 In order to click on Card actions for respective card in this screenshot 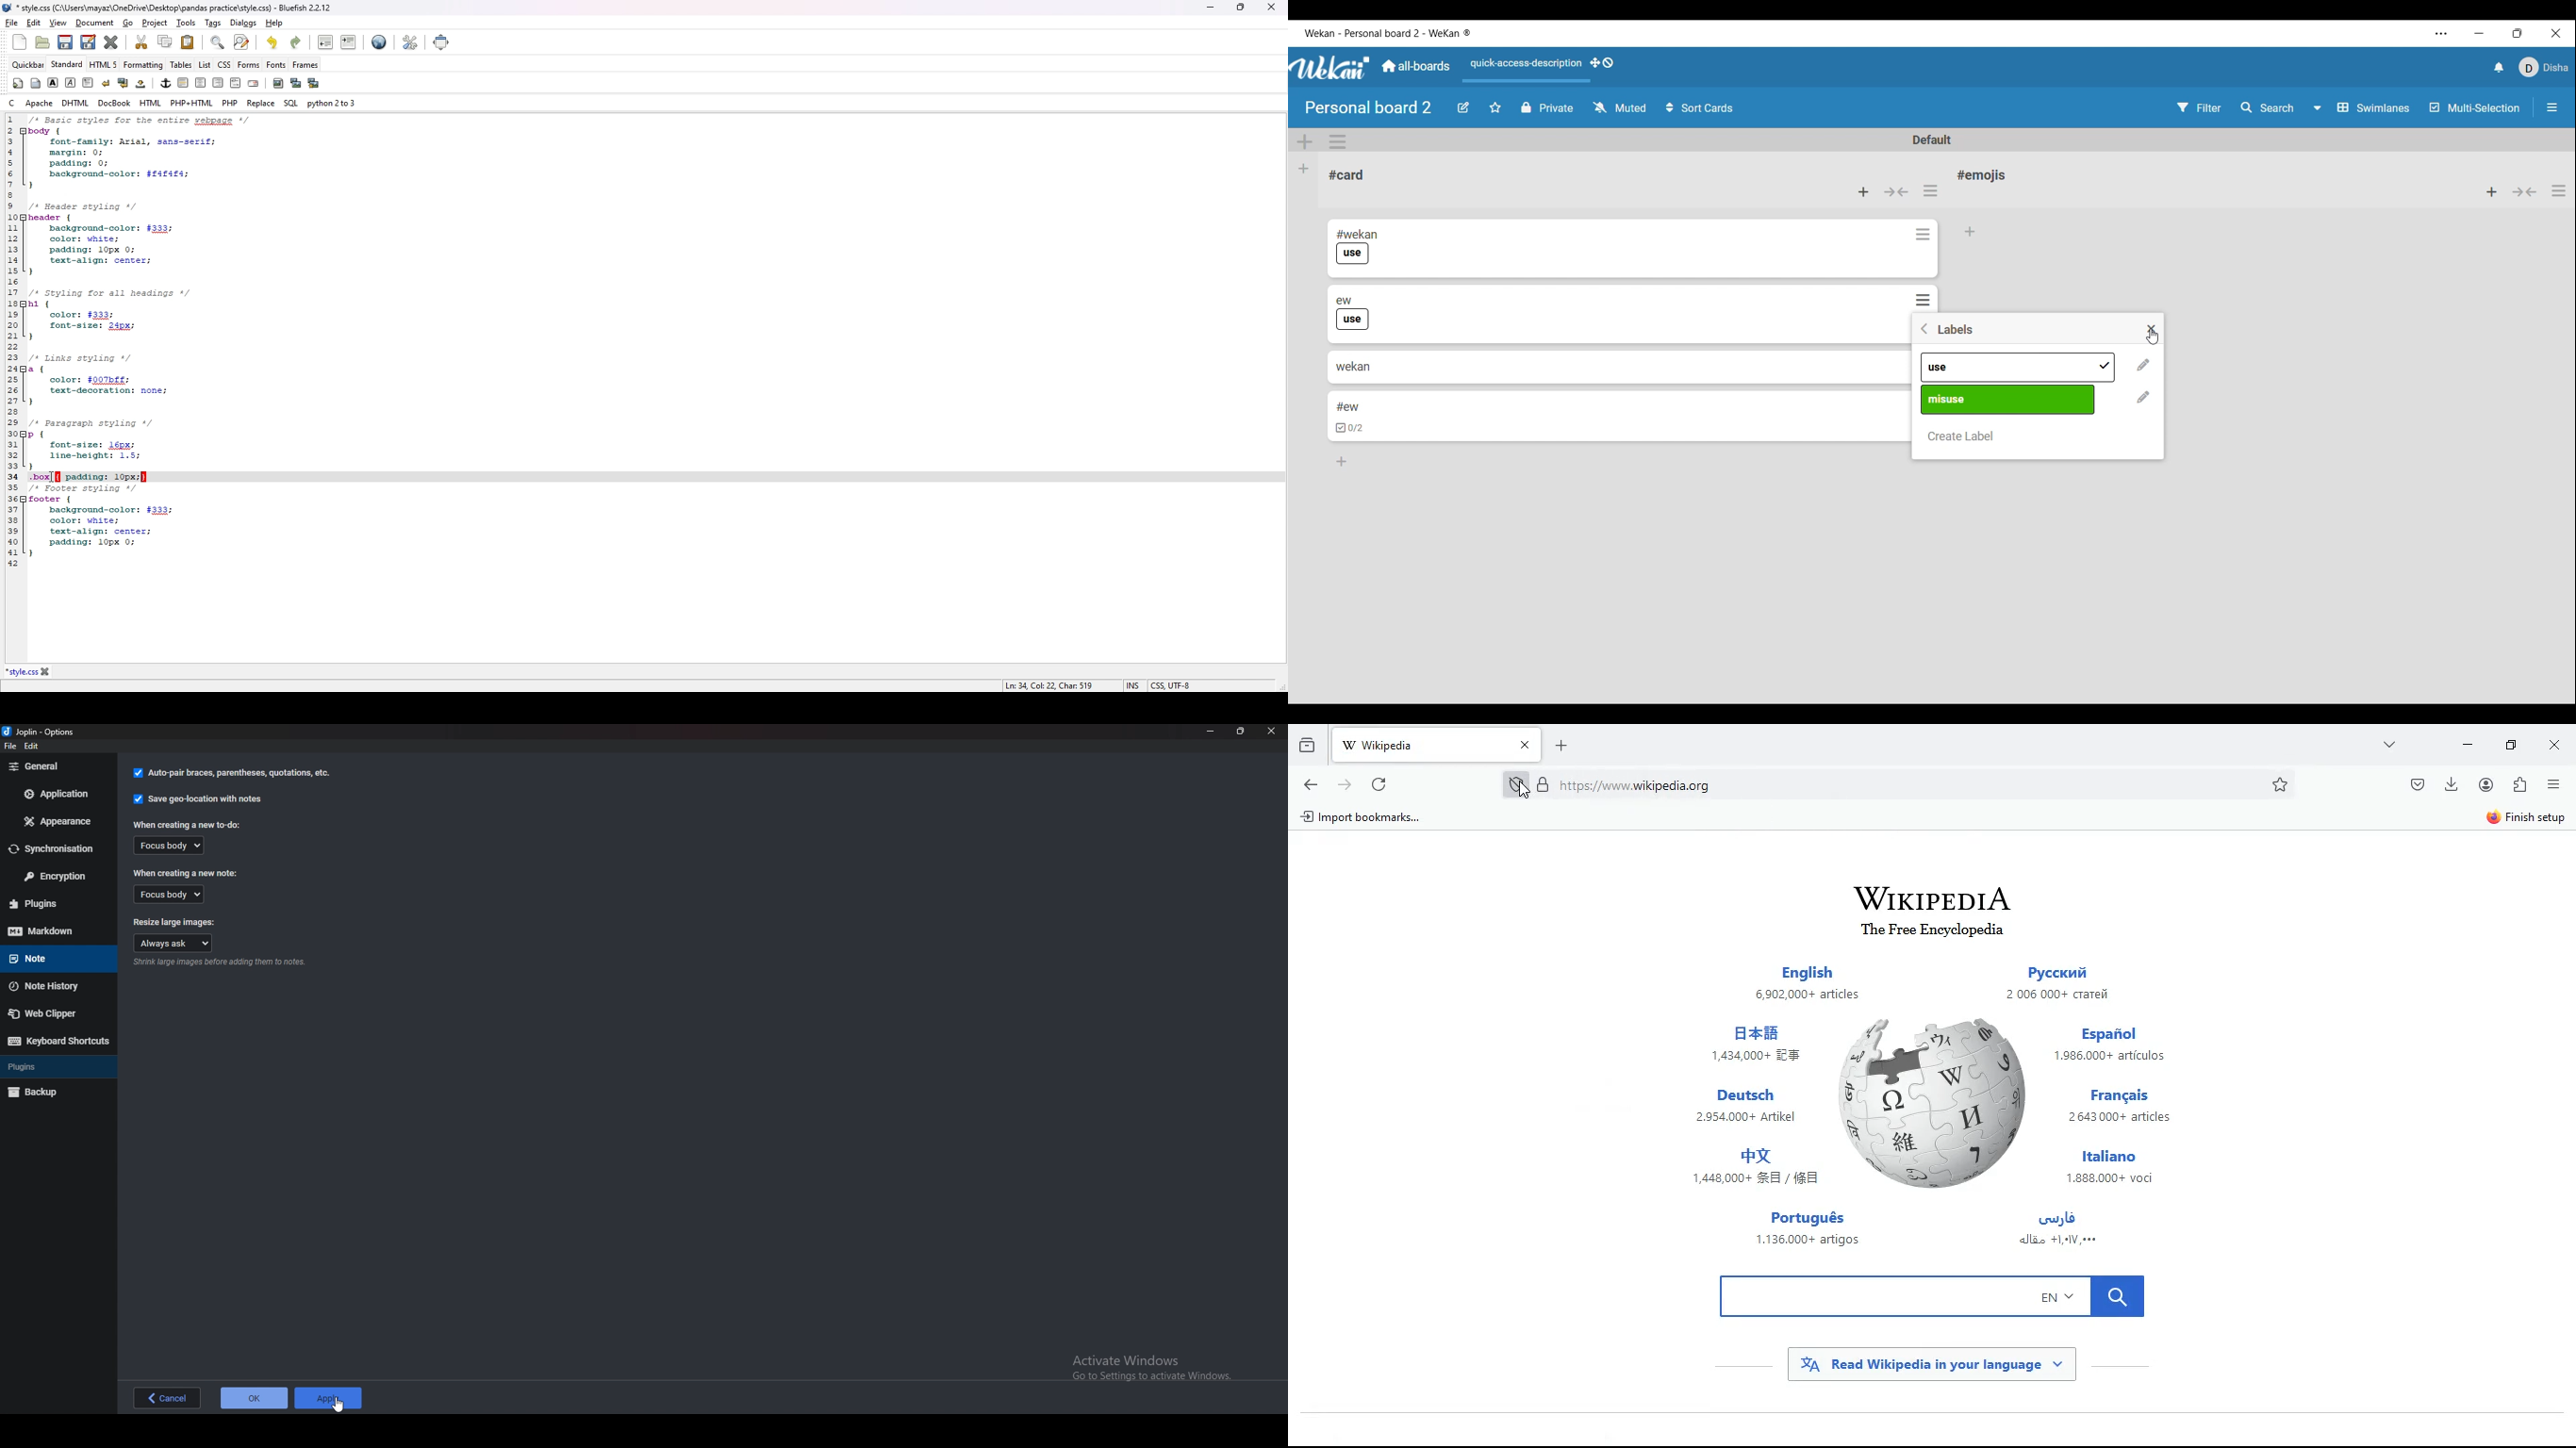, I will do `click(1925, 234)`.